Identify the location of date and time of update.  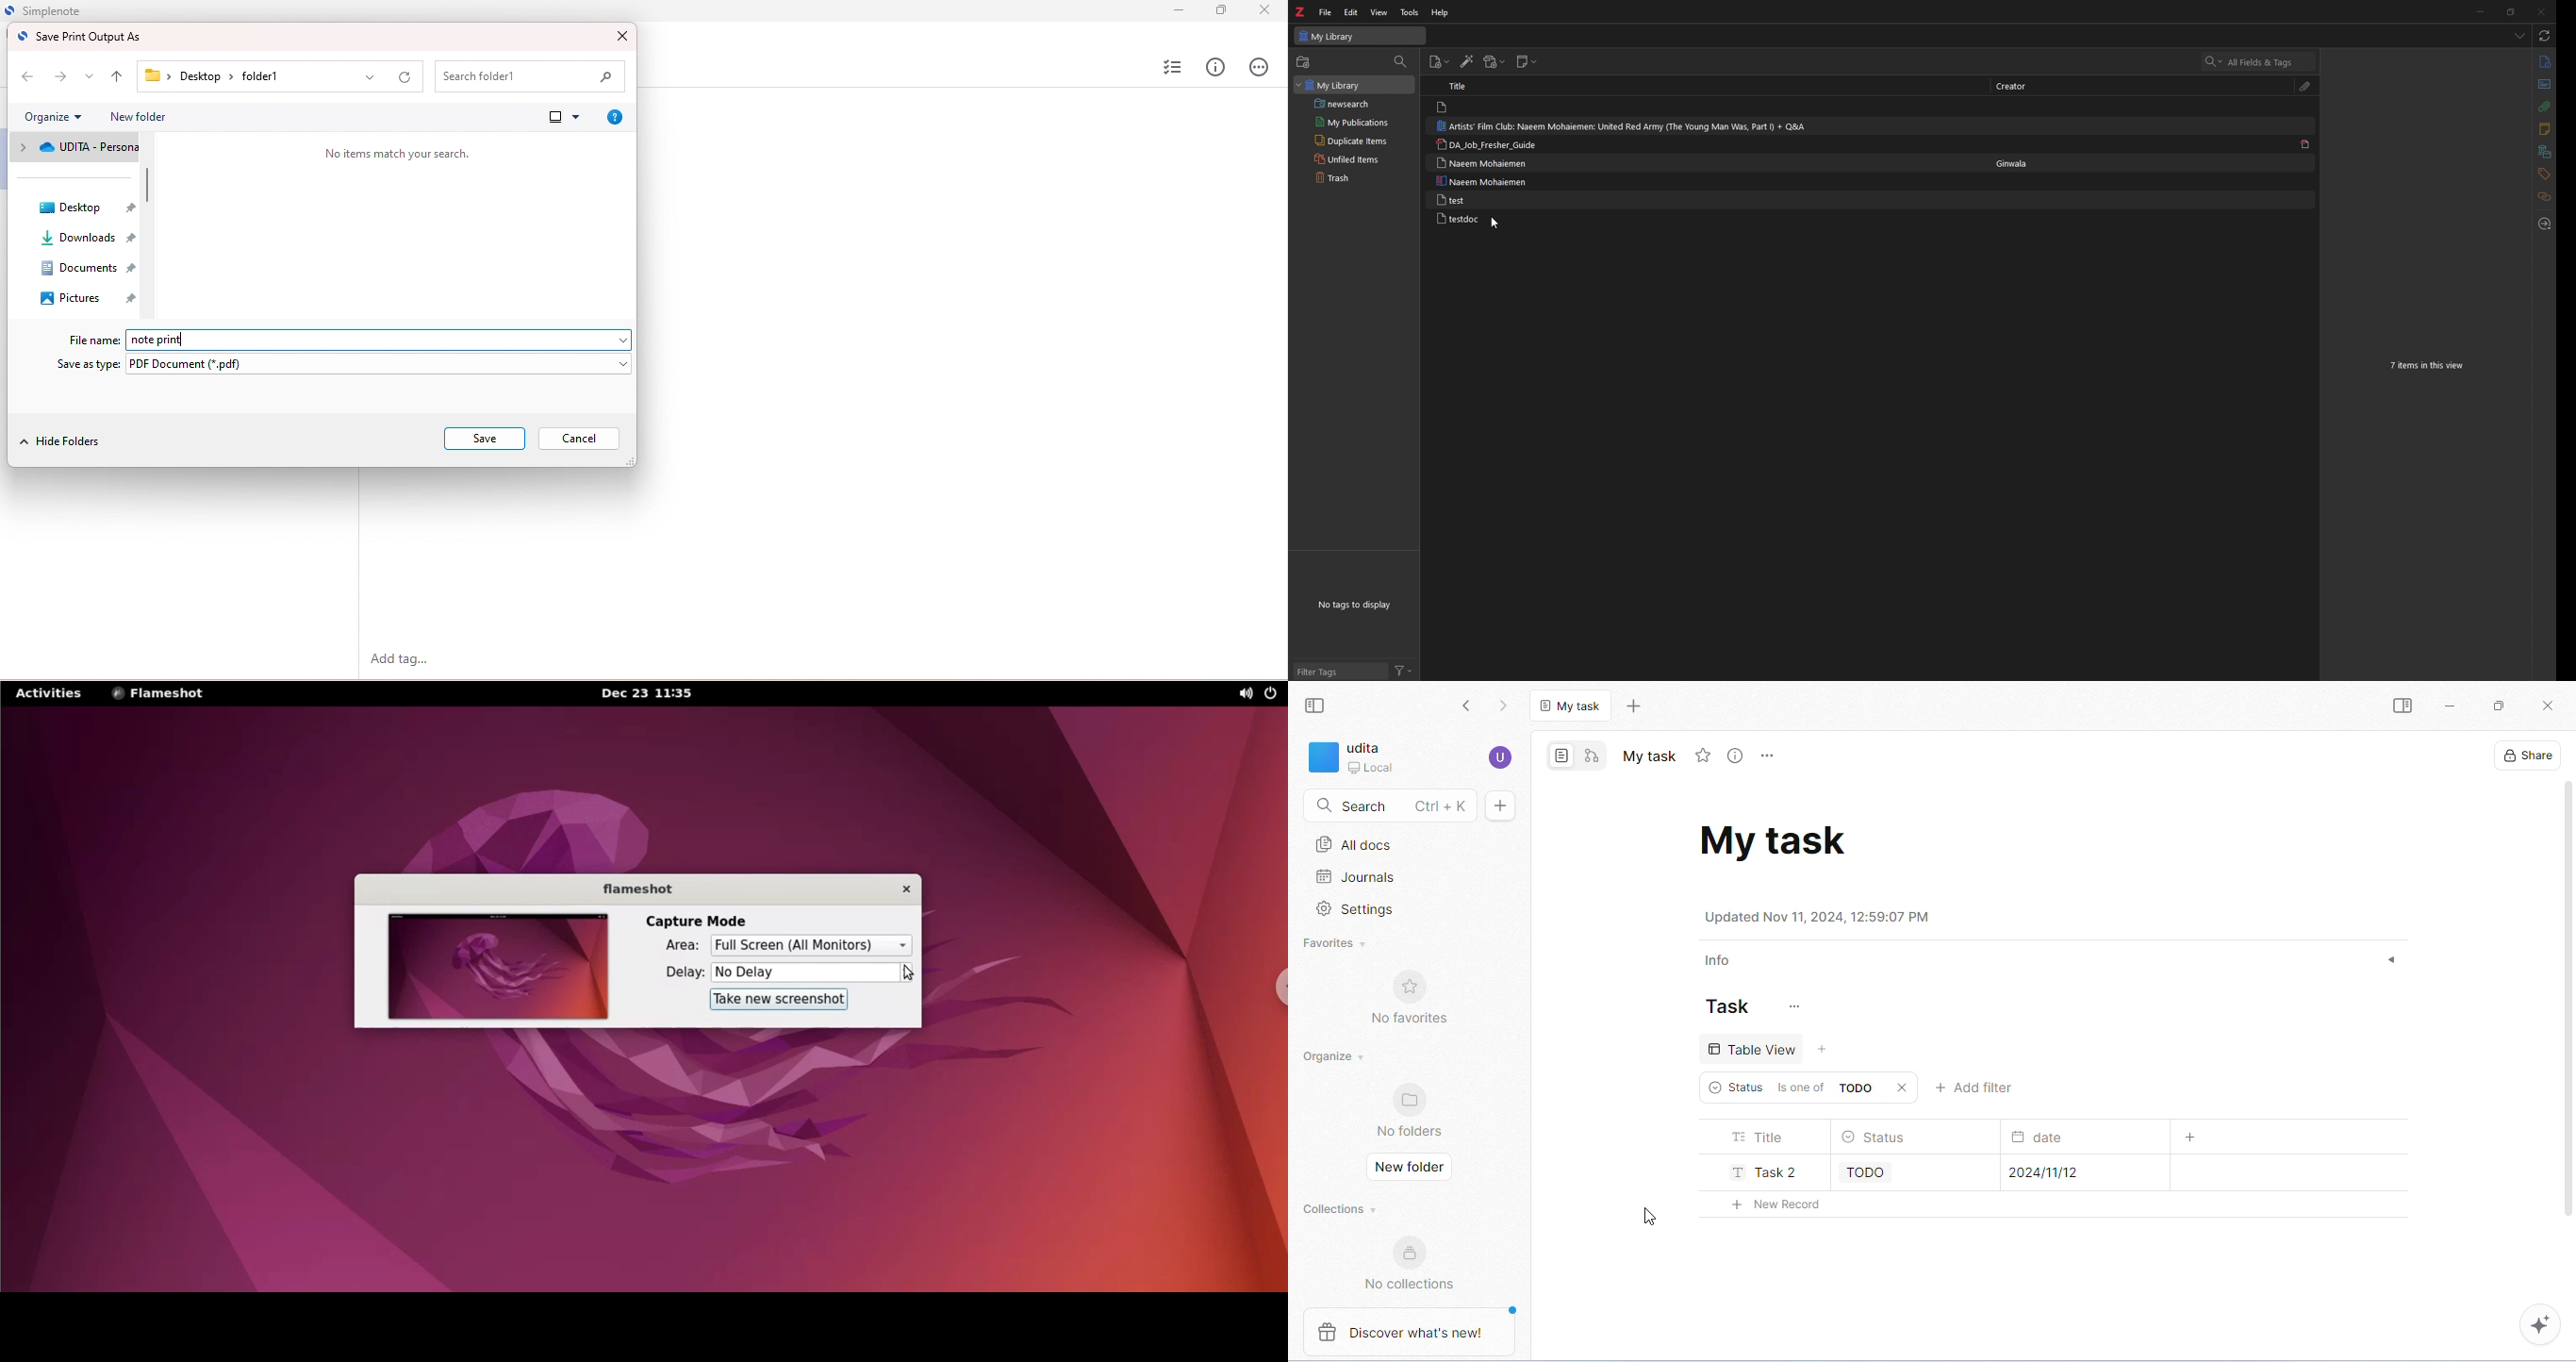
(1821, 916).